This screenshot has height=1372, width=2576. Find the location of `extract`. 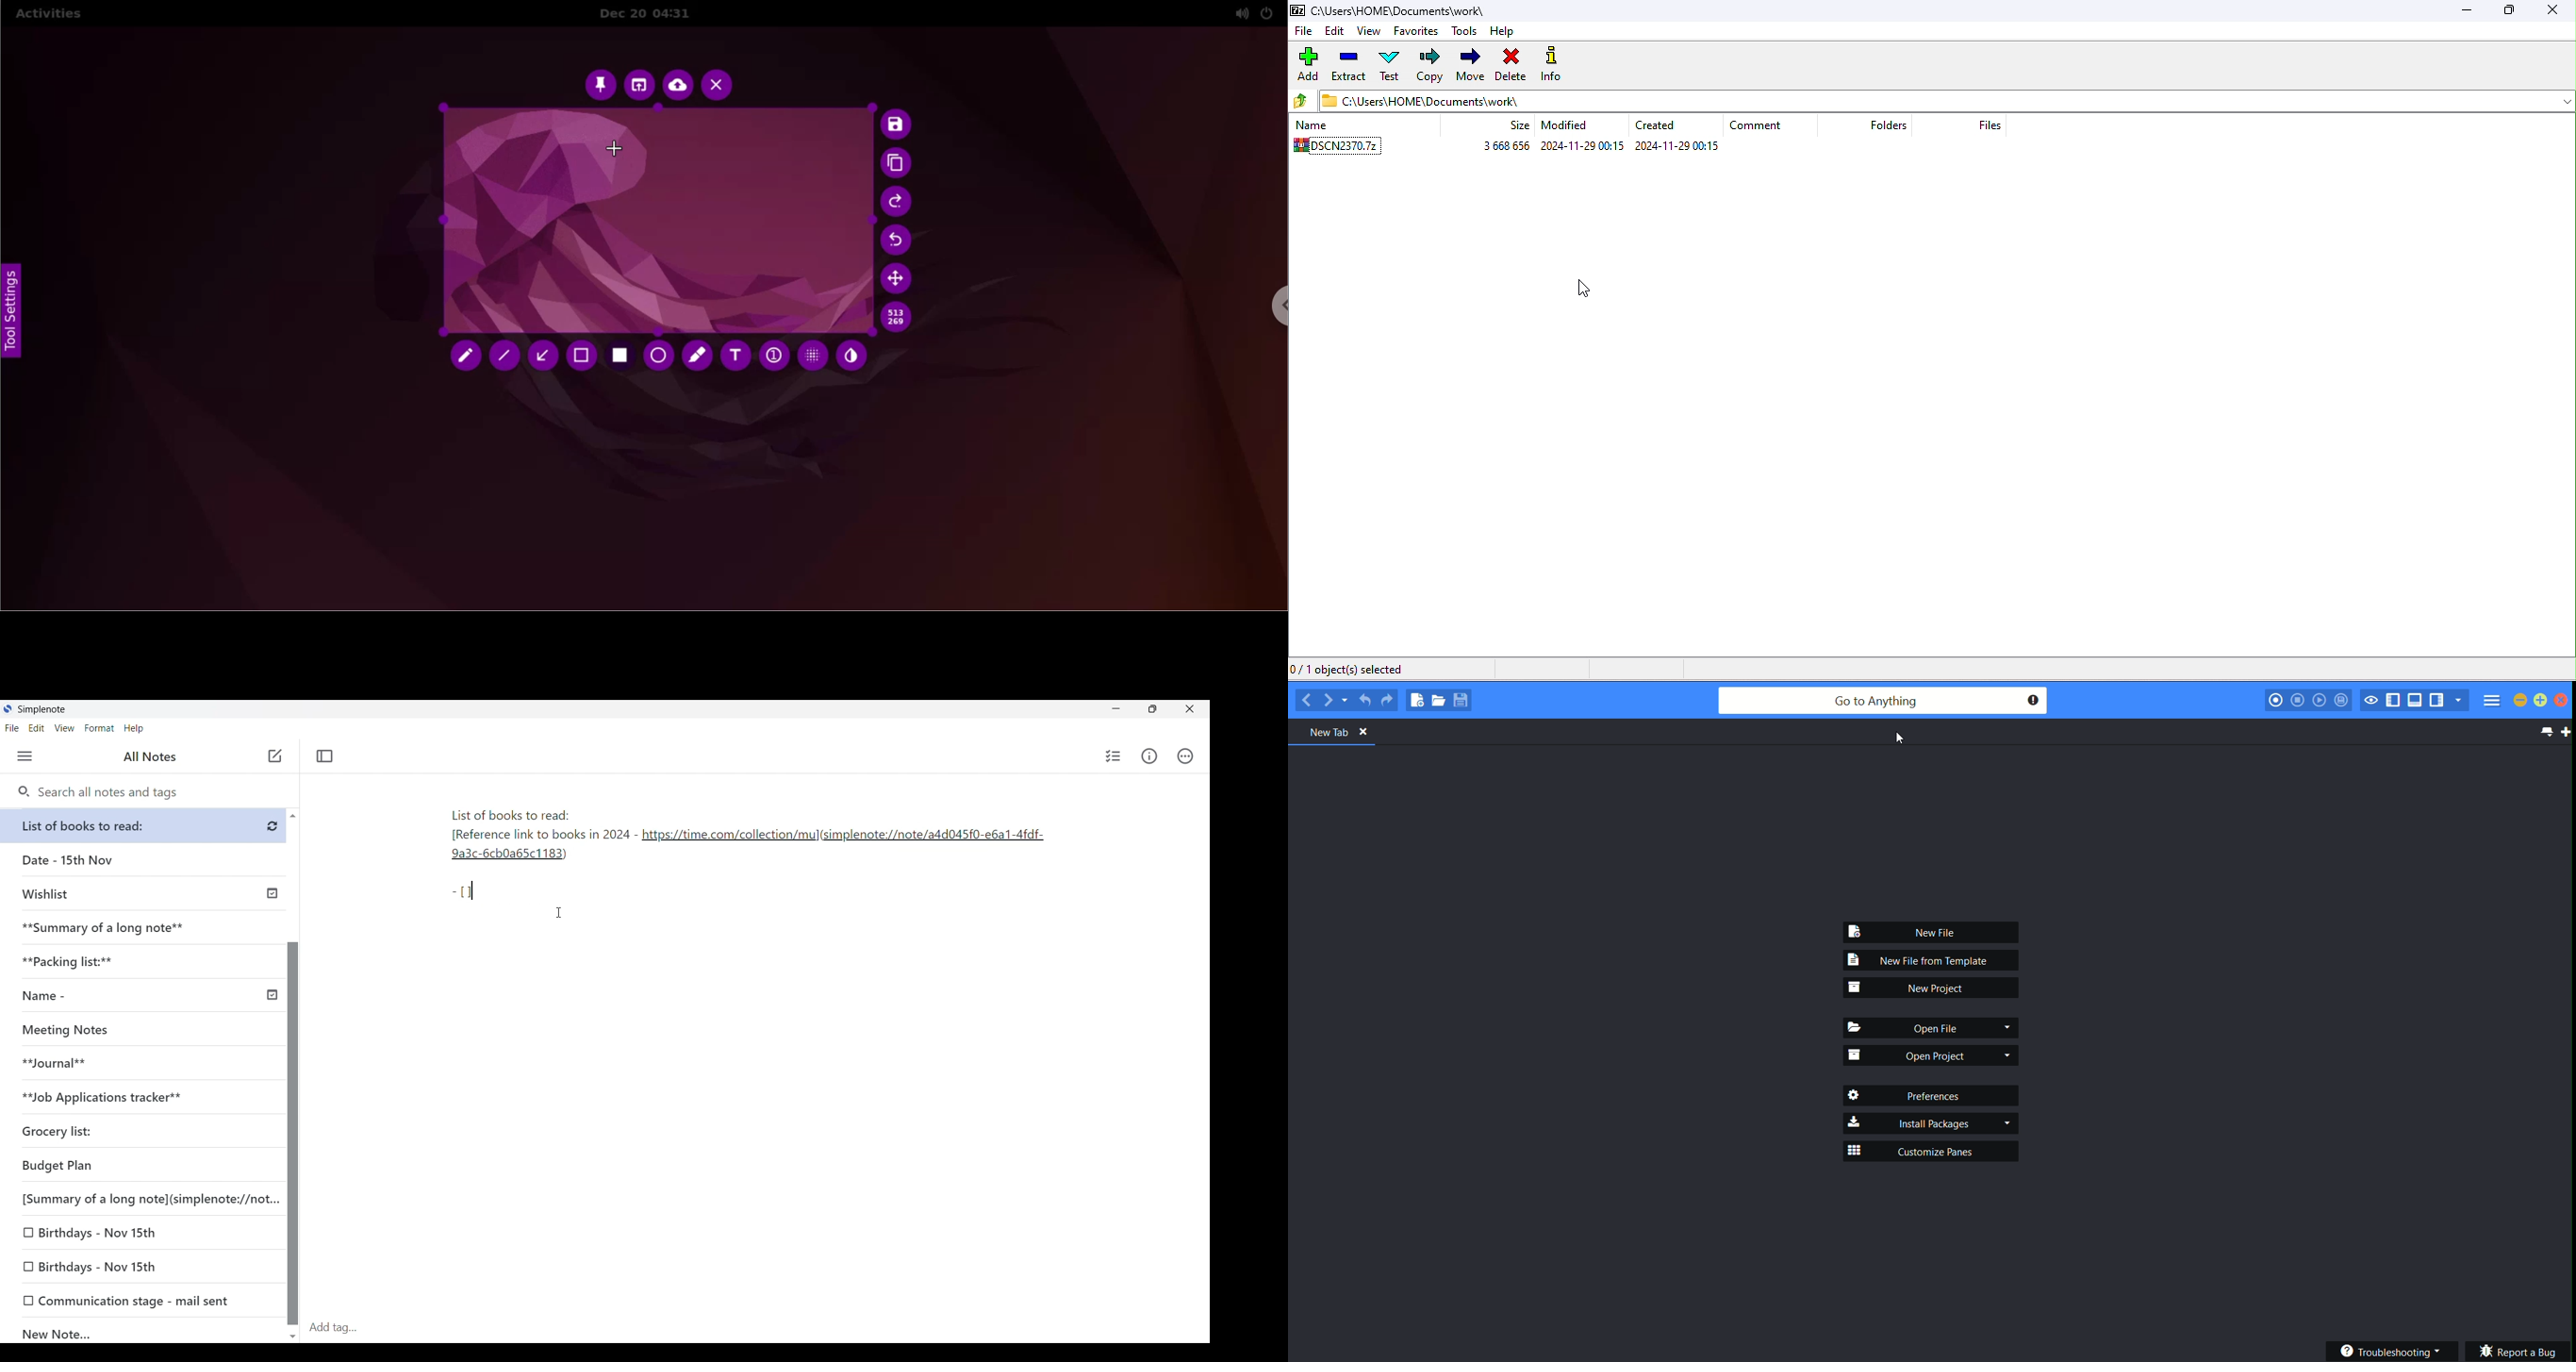

extract is located at coordinates (1349, 68).